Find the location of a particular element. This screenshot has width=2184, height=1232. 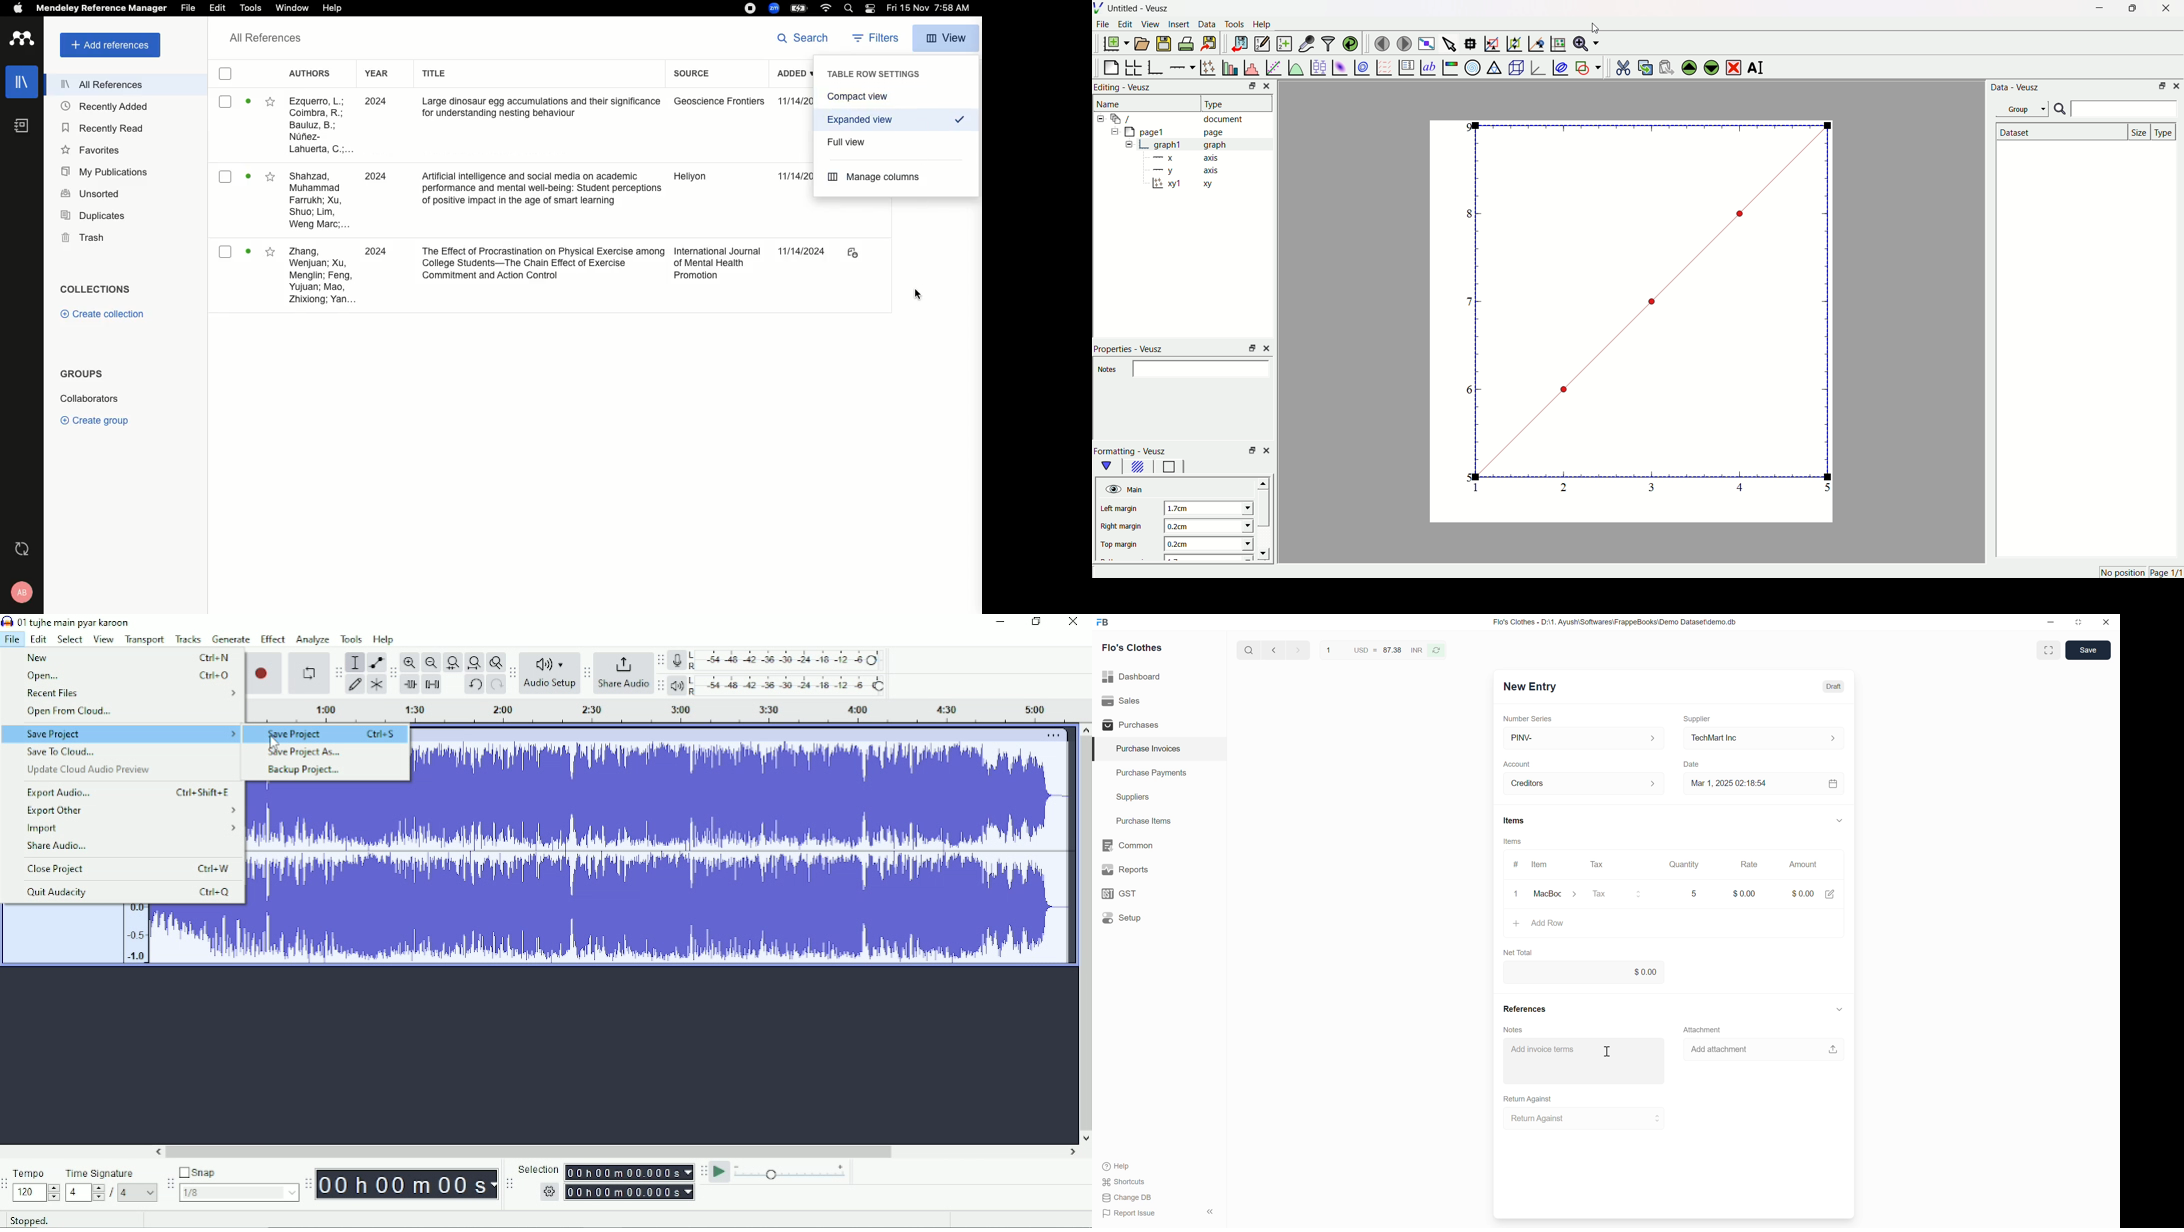

Return Against is located at coordinates (1528, 1099).